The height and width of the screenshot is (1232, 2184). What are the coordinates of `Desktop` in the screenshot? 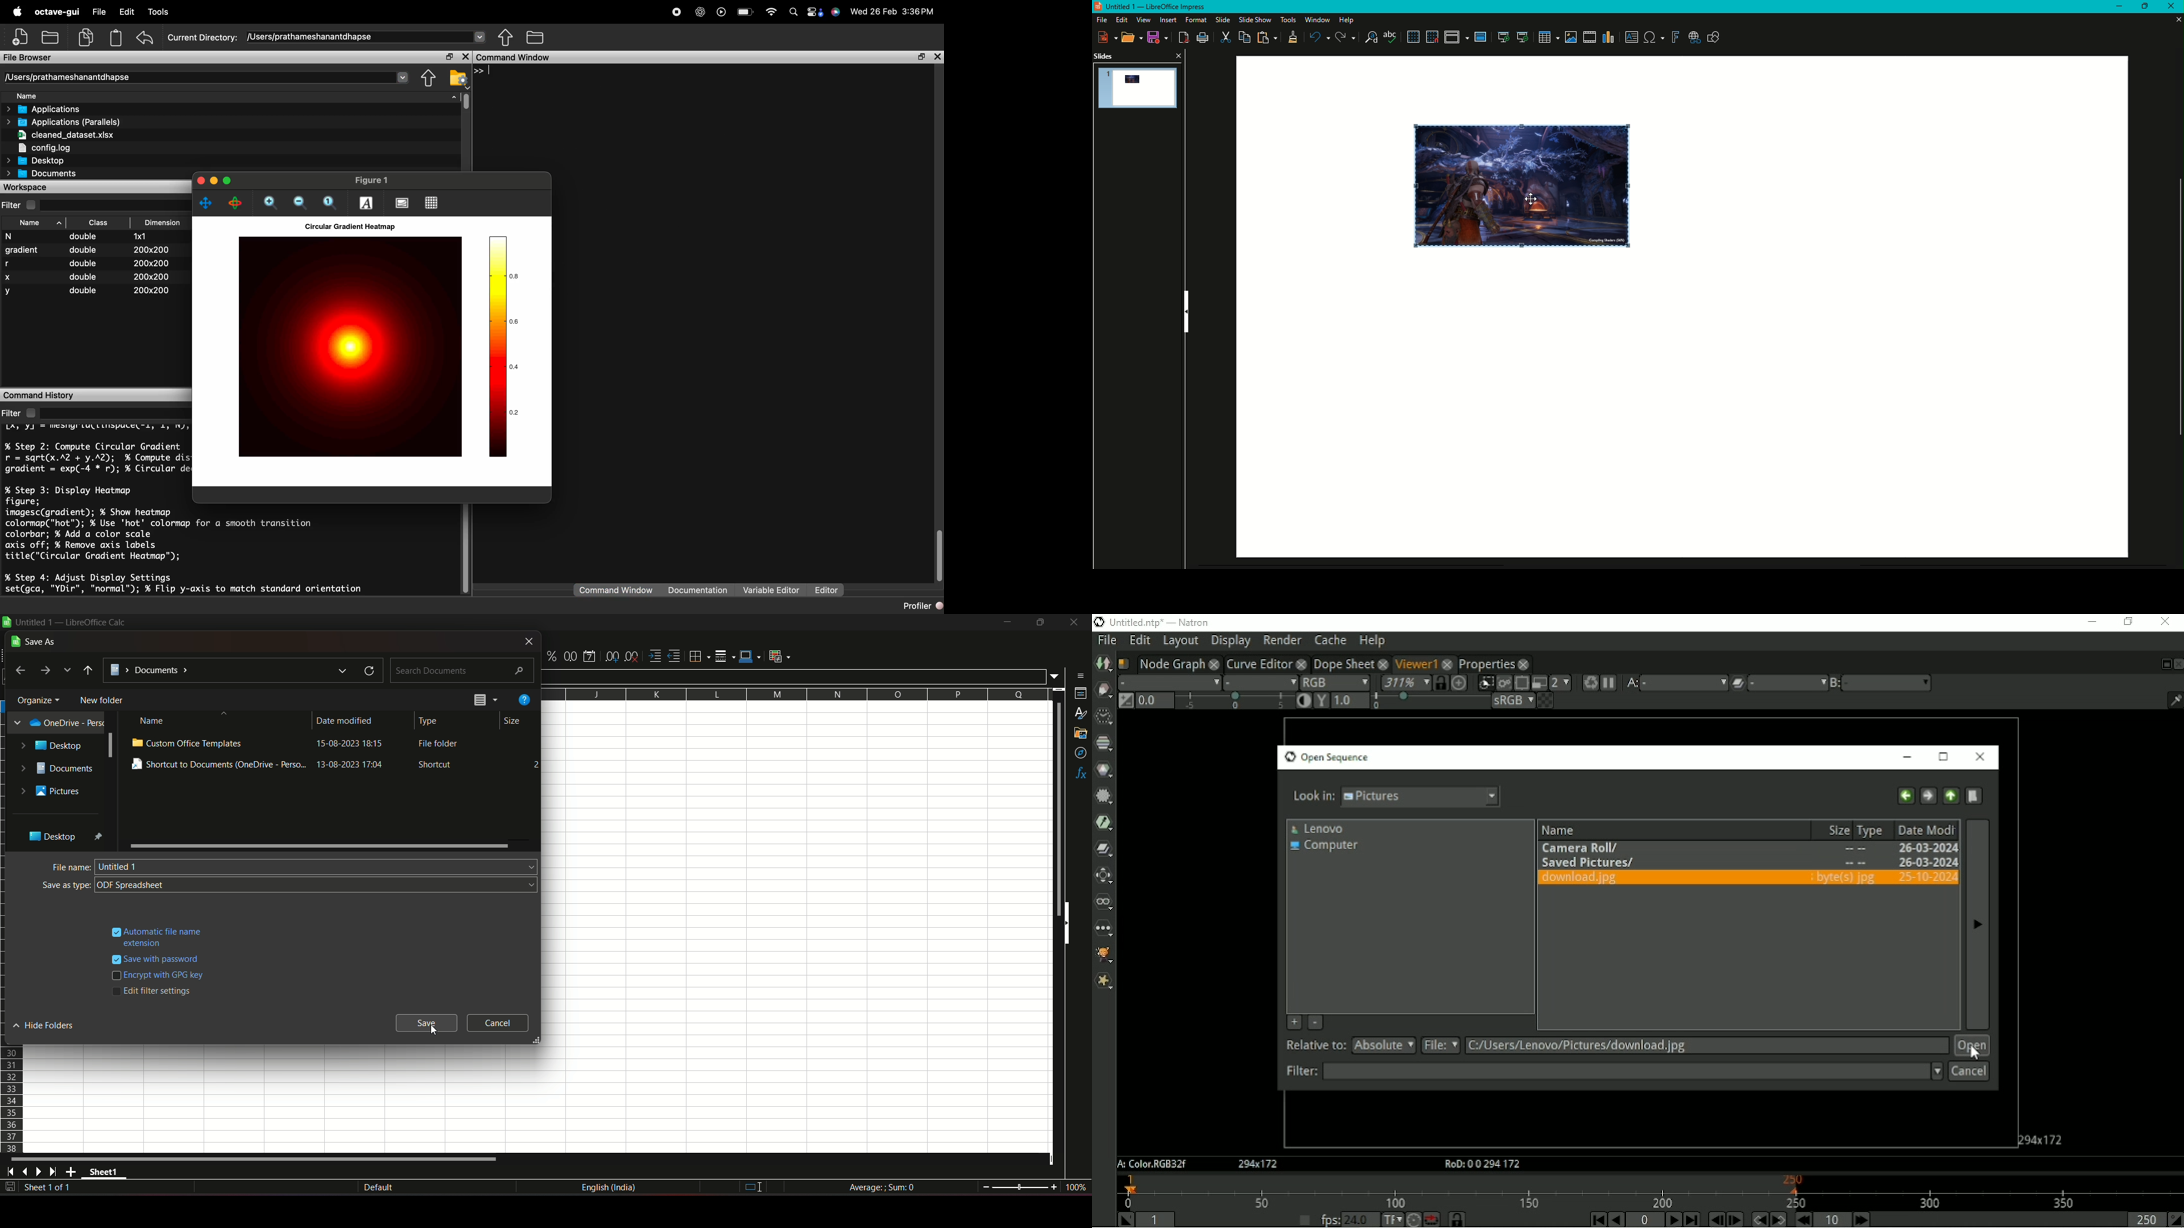 It's located at (45, 160).